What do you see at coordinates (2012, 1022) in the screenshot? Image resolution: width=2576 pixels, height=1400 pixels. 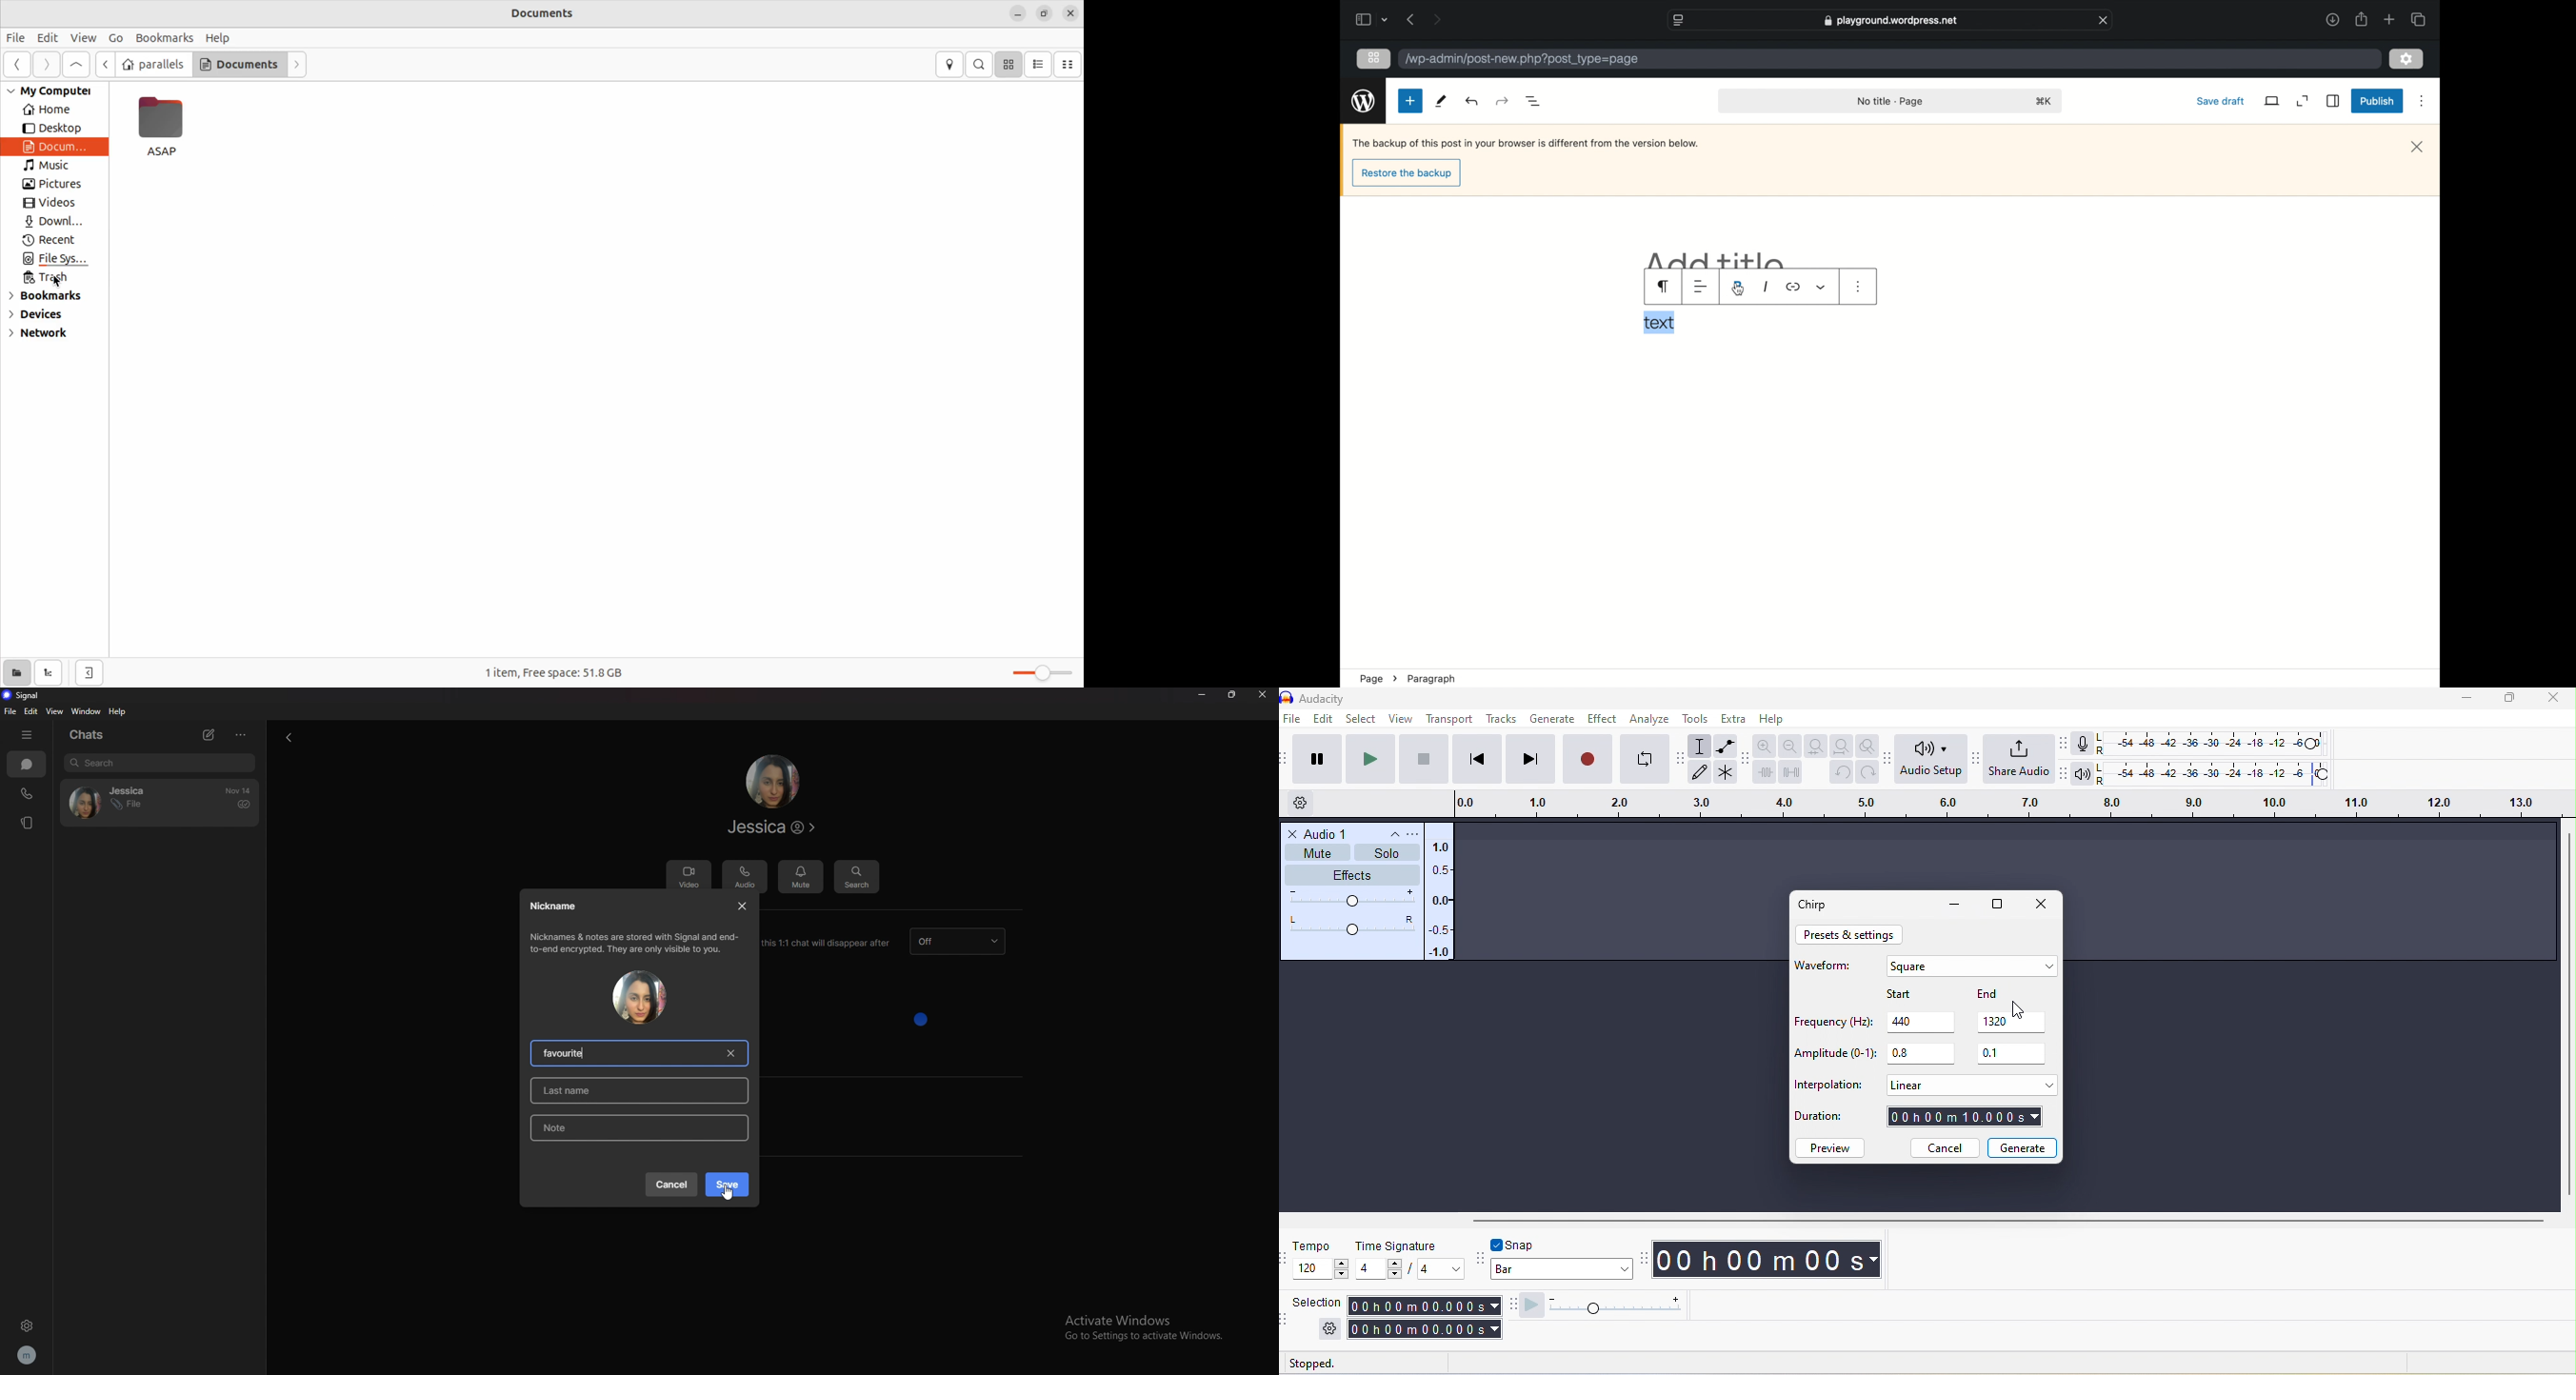 I see `1320` at bounding box center [2012, 1022].